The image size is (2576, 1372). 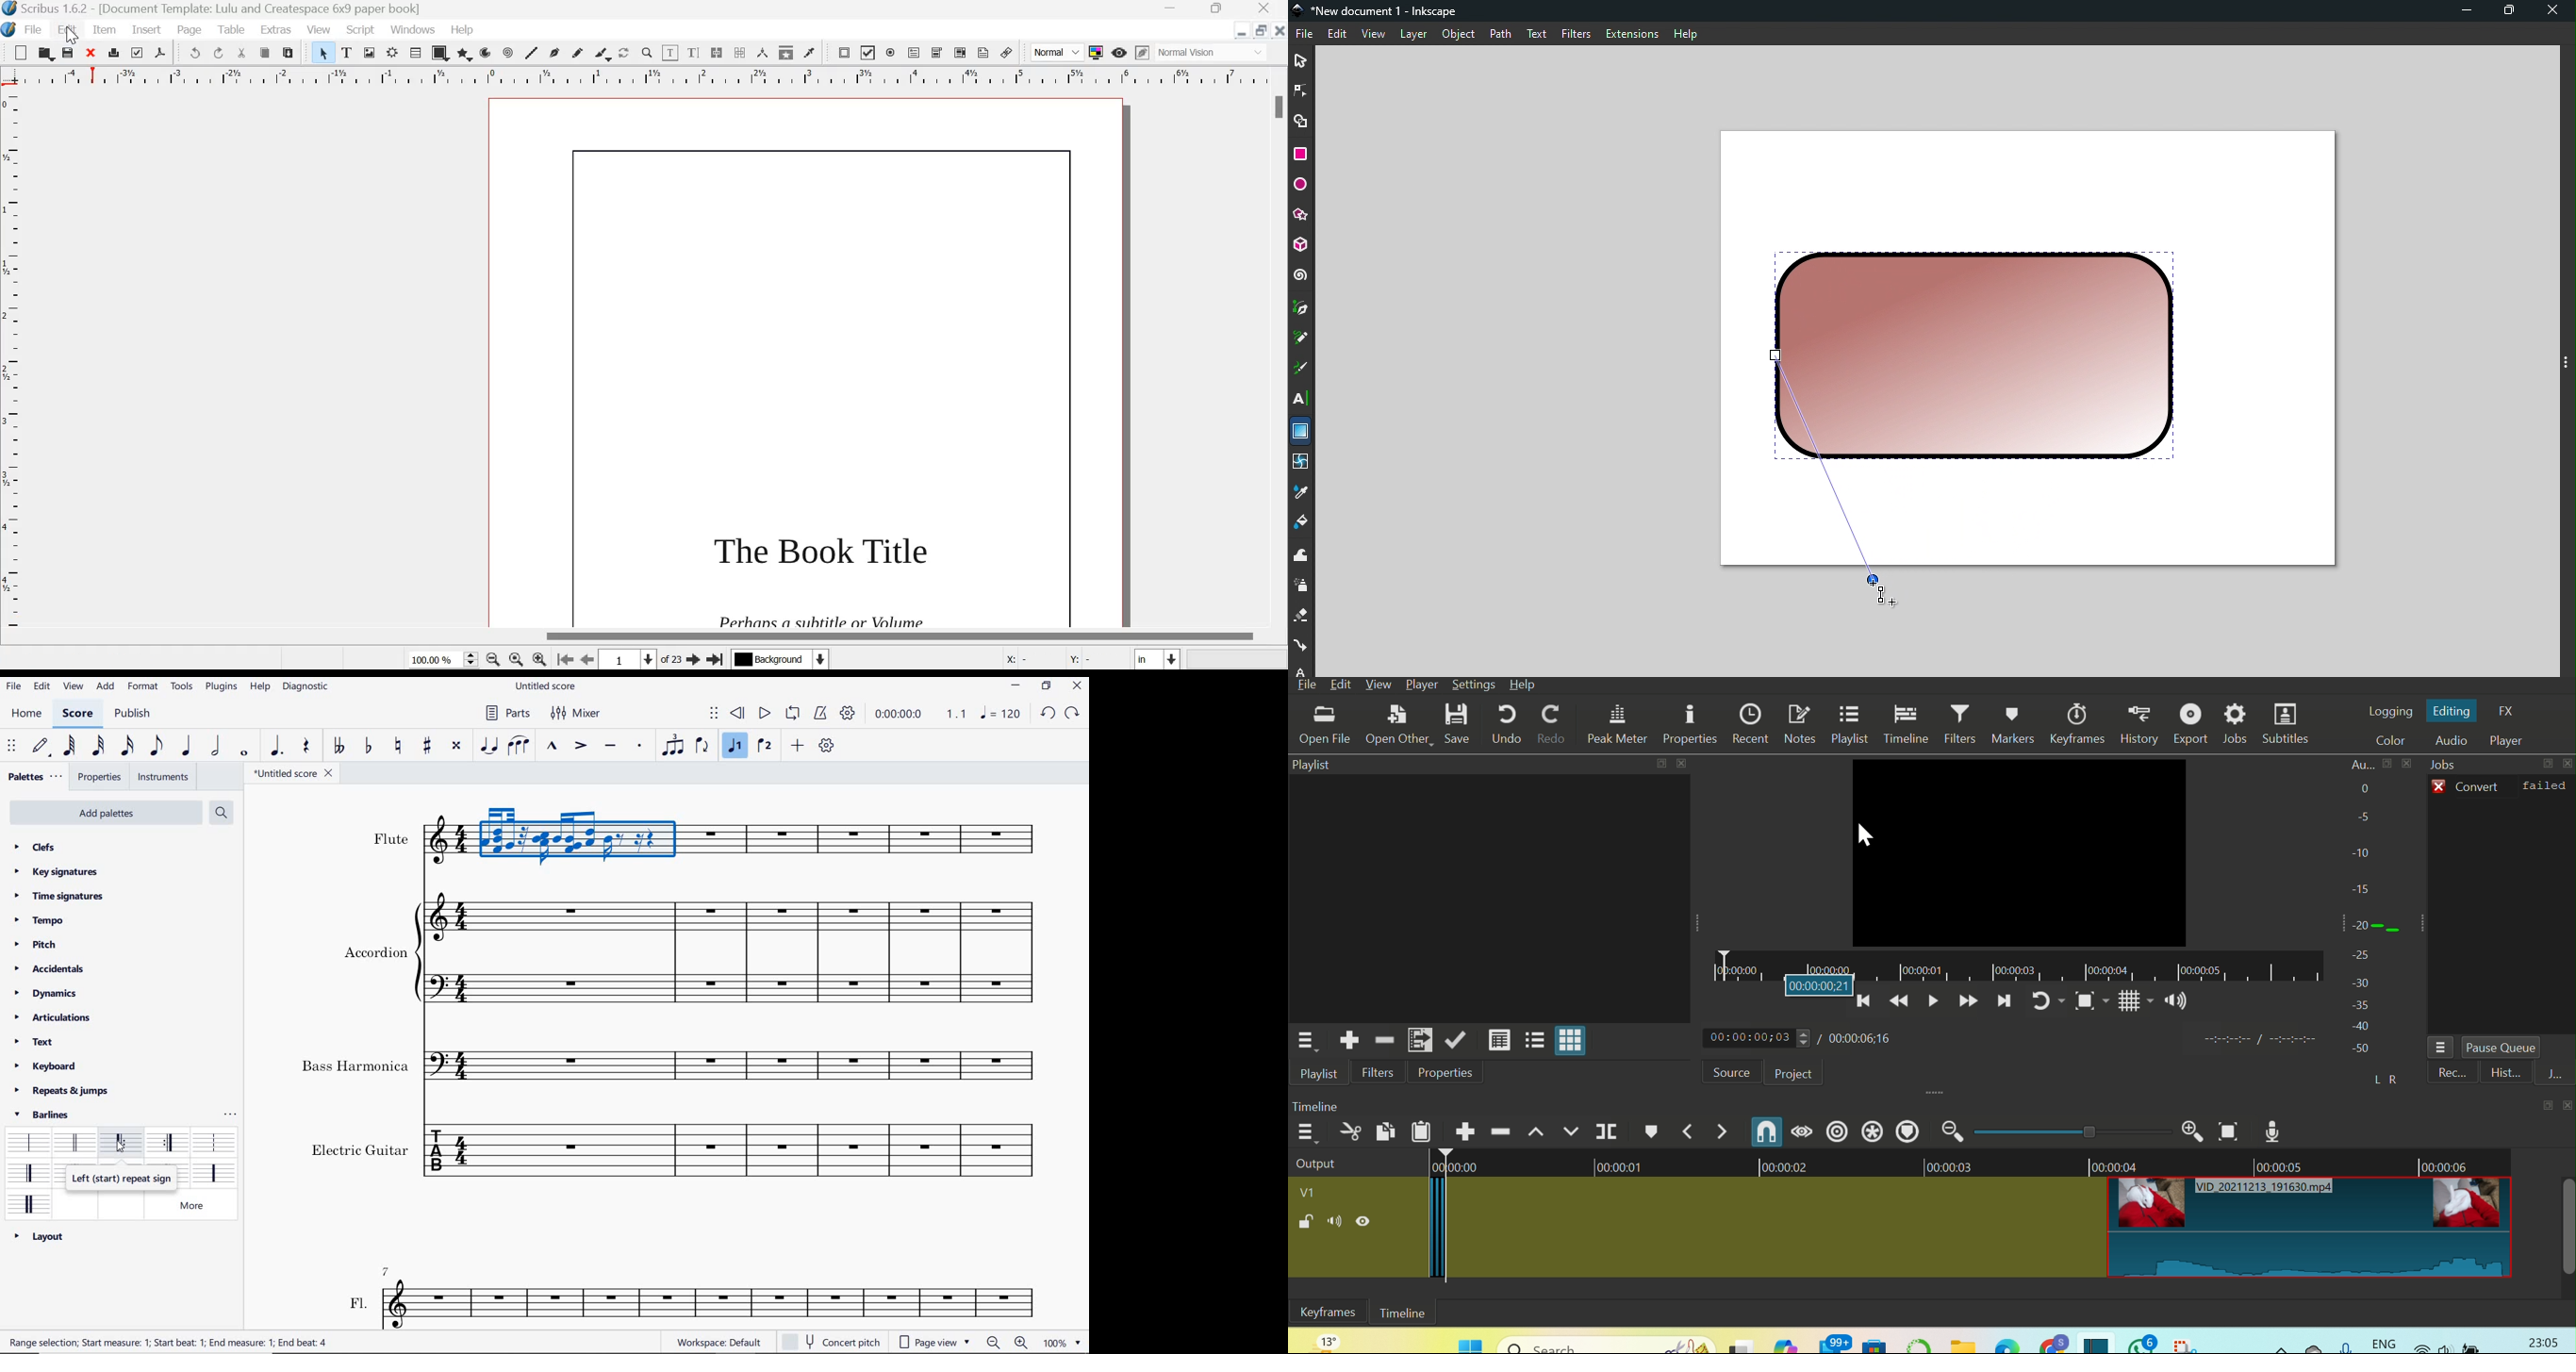 I want to click on Calligraphic line, so click(x=602, y=53).